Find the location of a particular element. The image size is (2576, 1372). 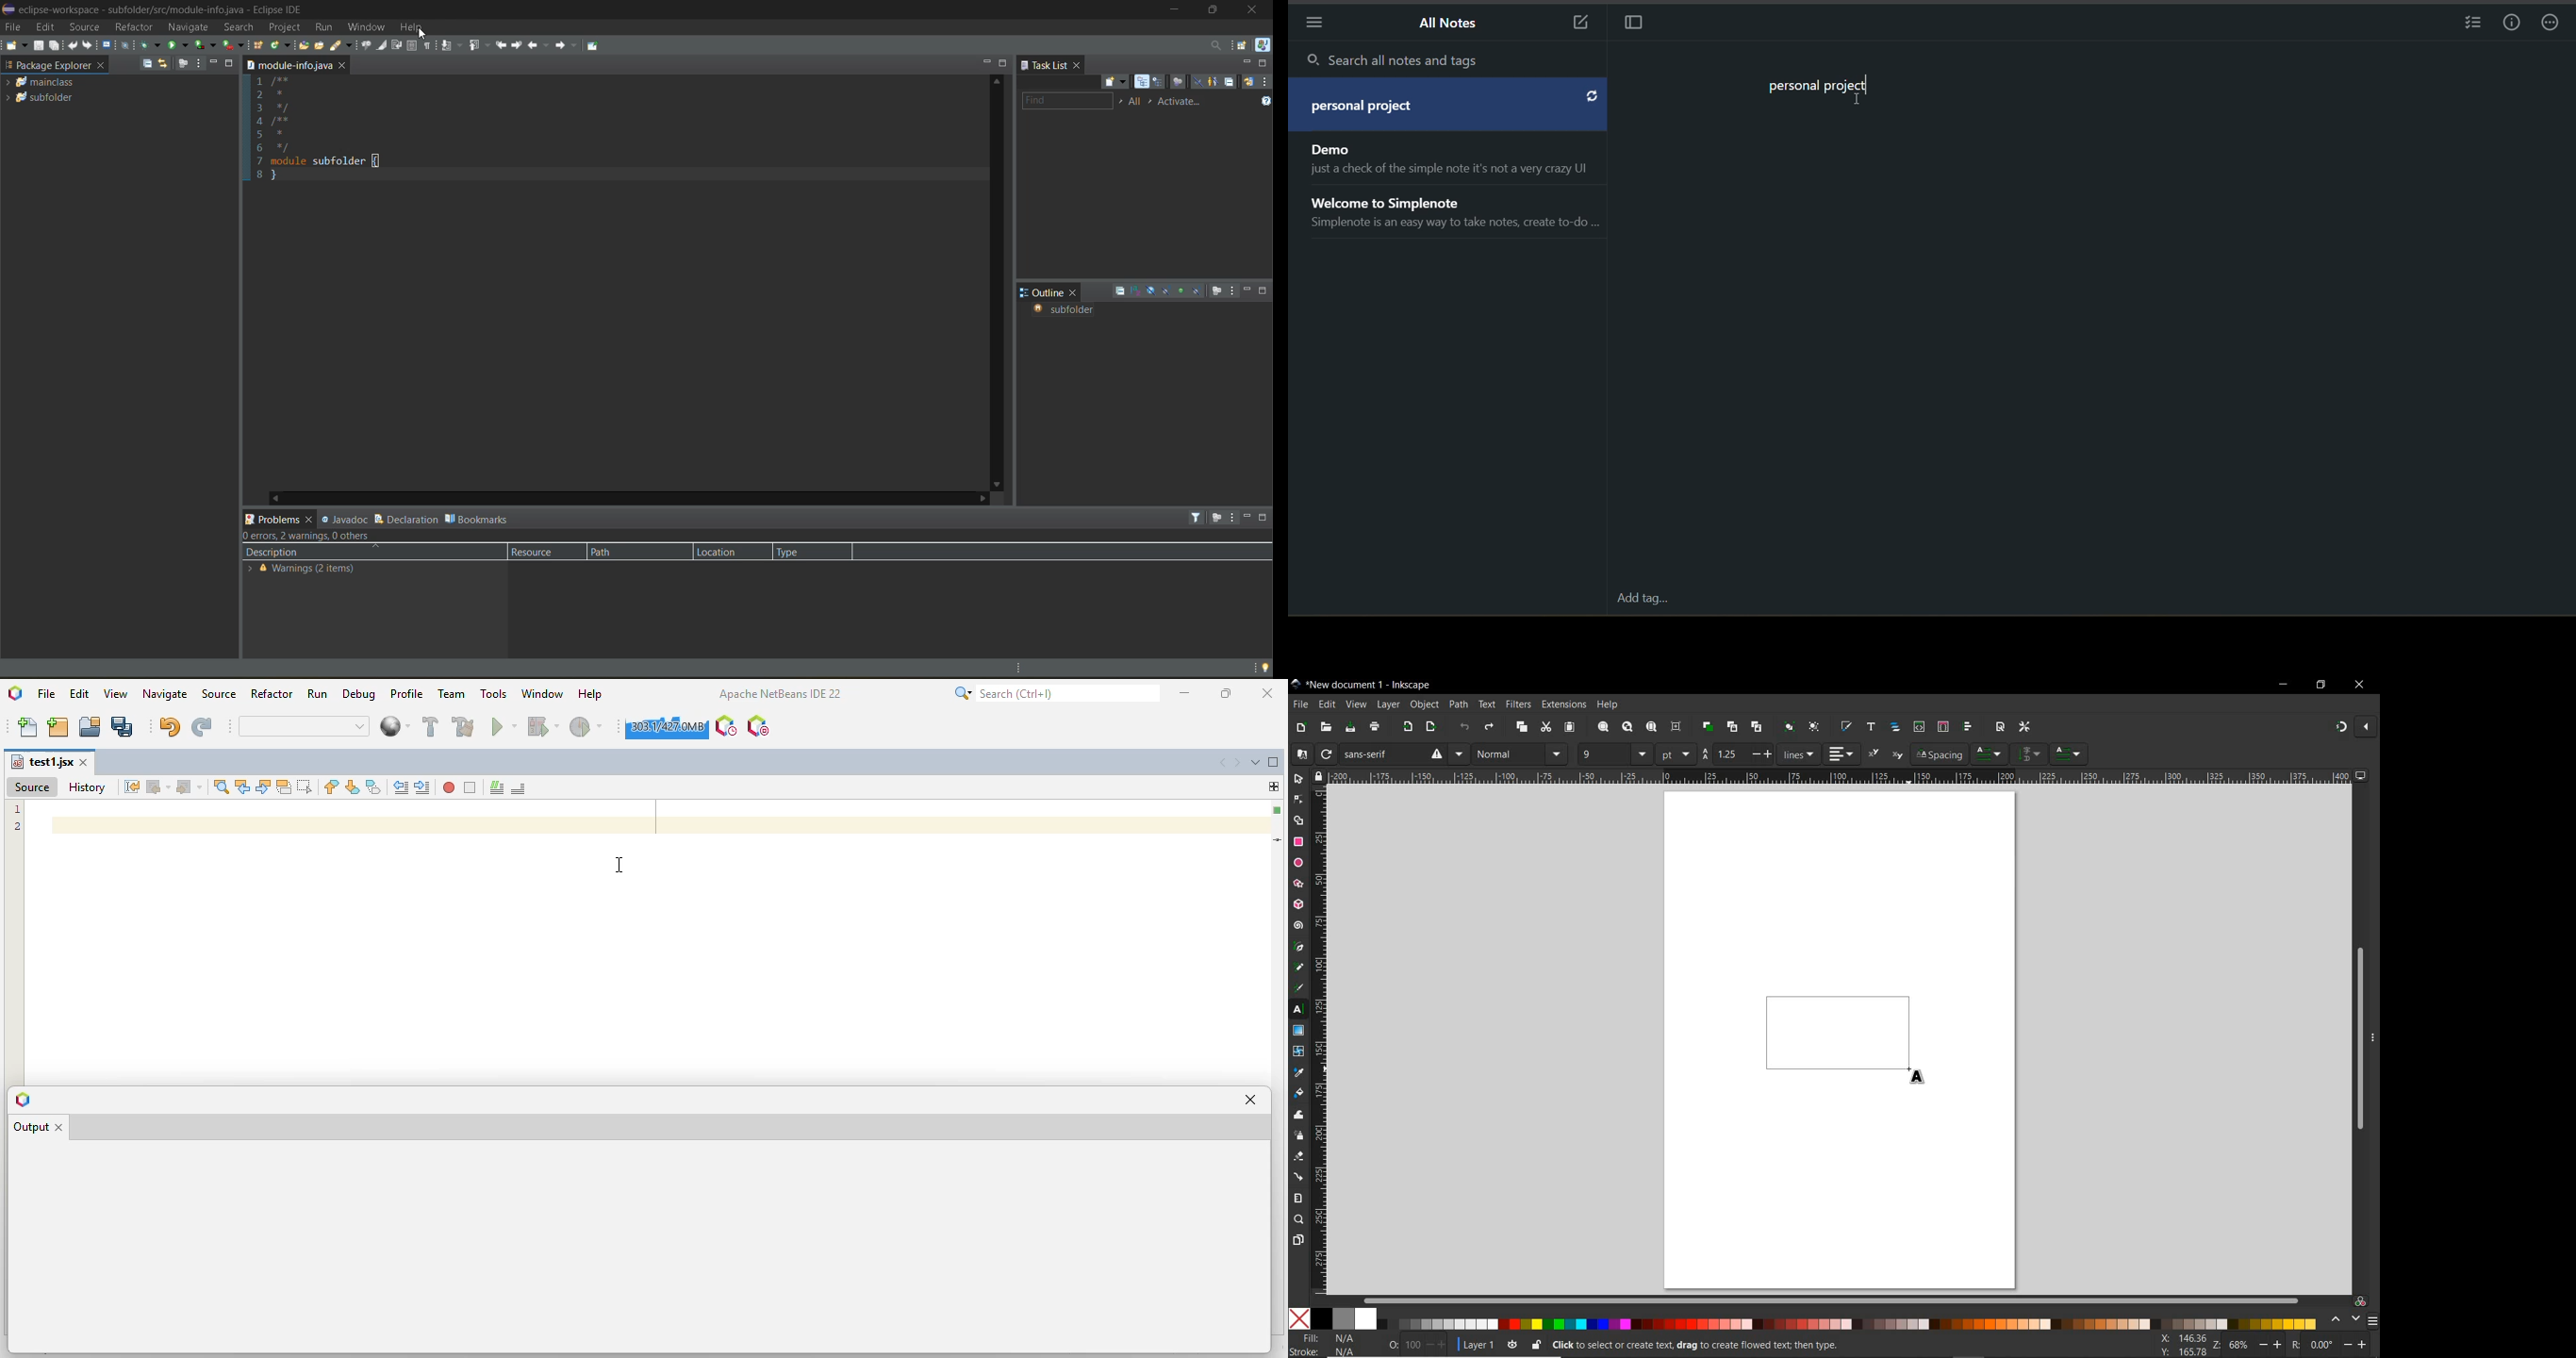

next edit location is located at coordinates (519, 45).